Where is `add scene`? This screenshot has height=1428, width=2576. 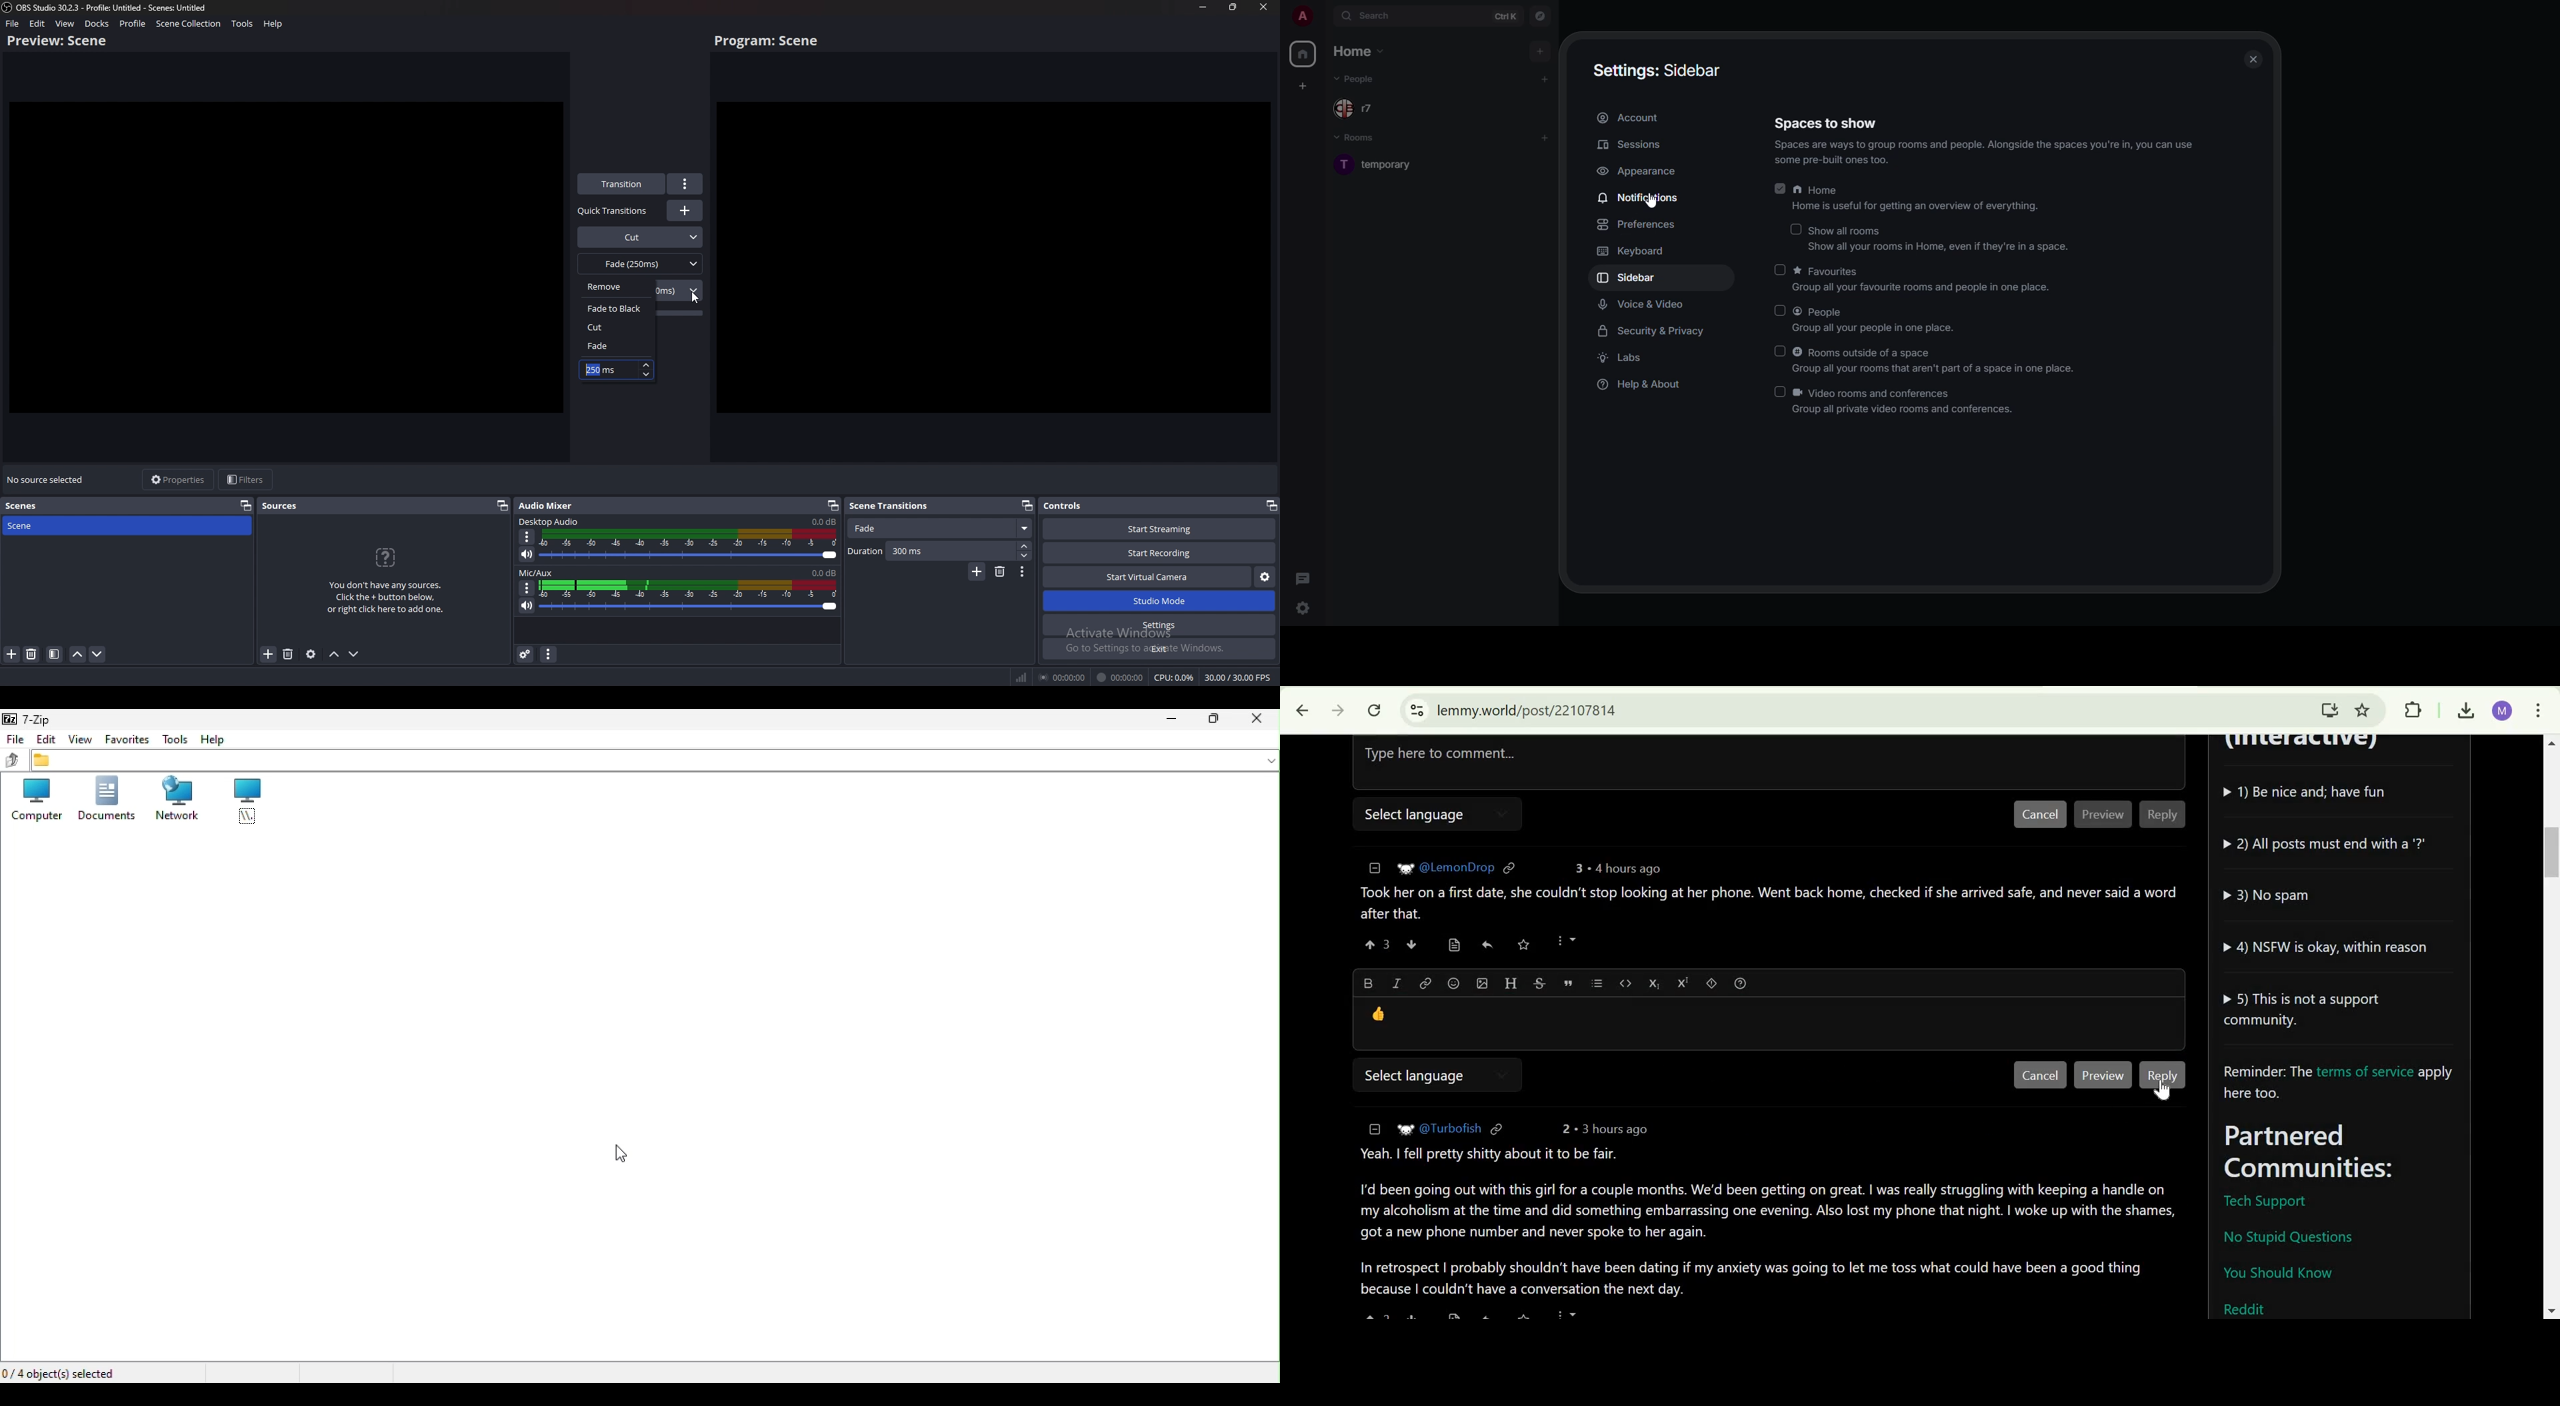 add scene is located at coordinates (11, 655).